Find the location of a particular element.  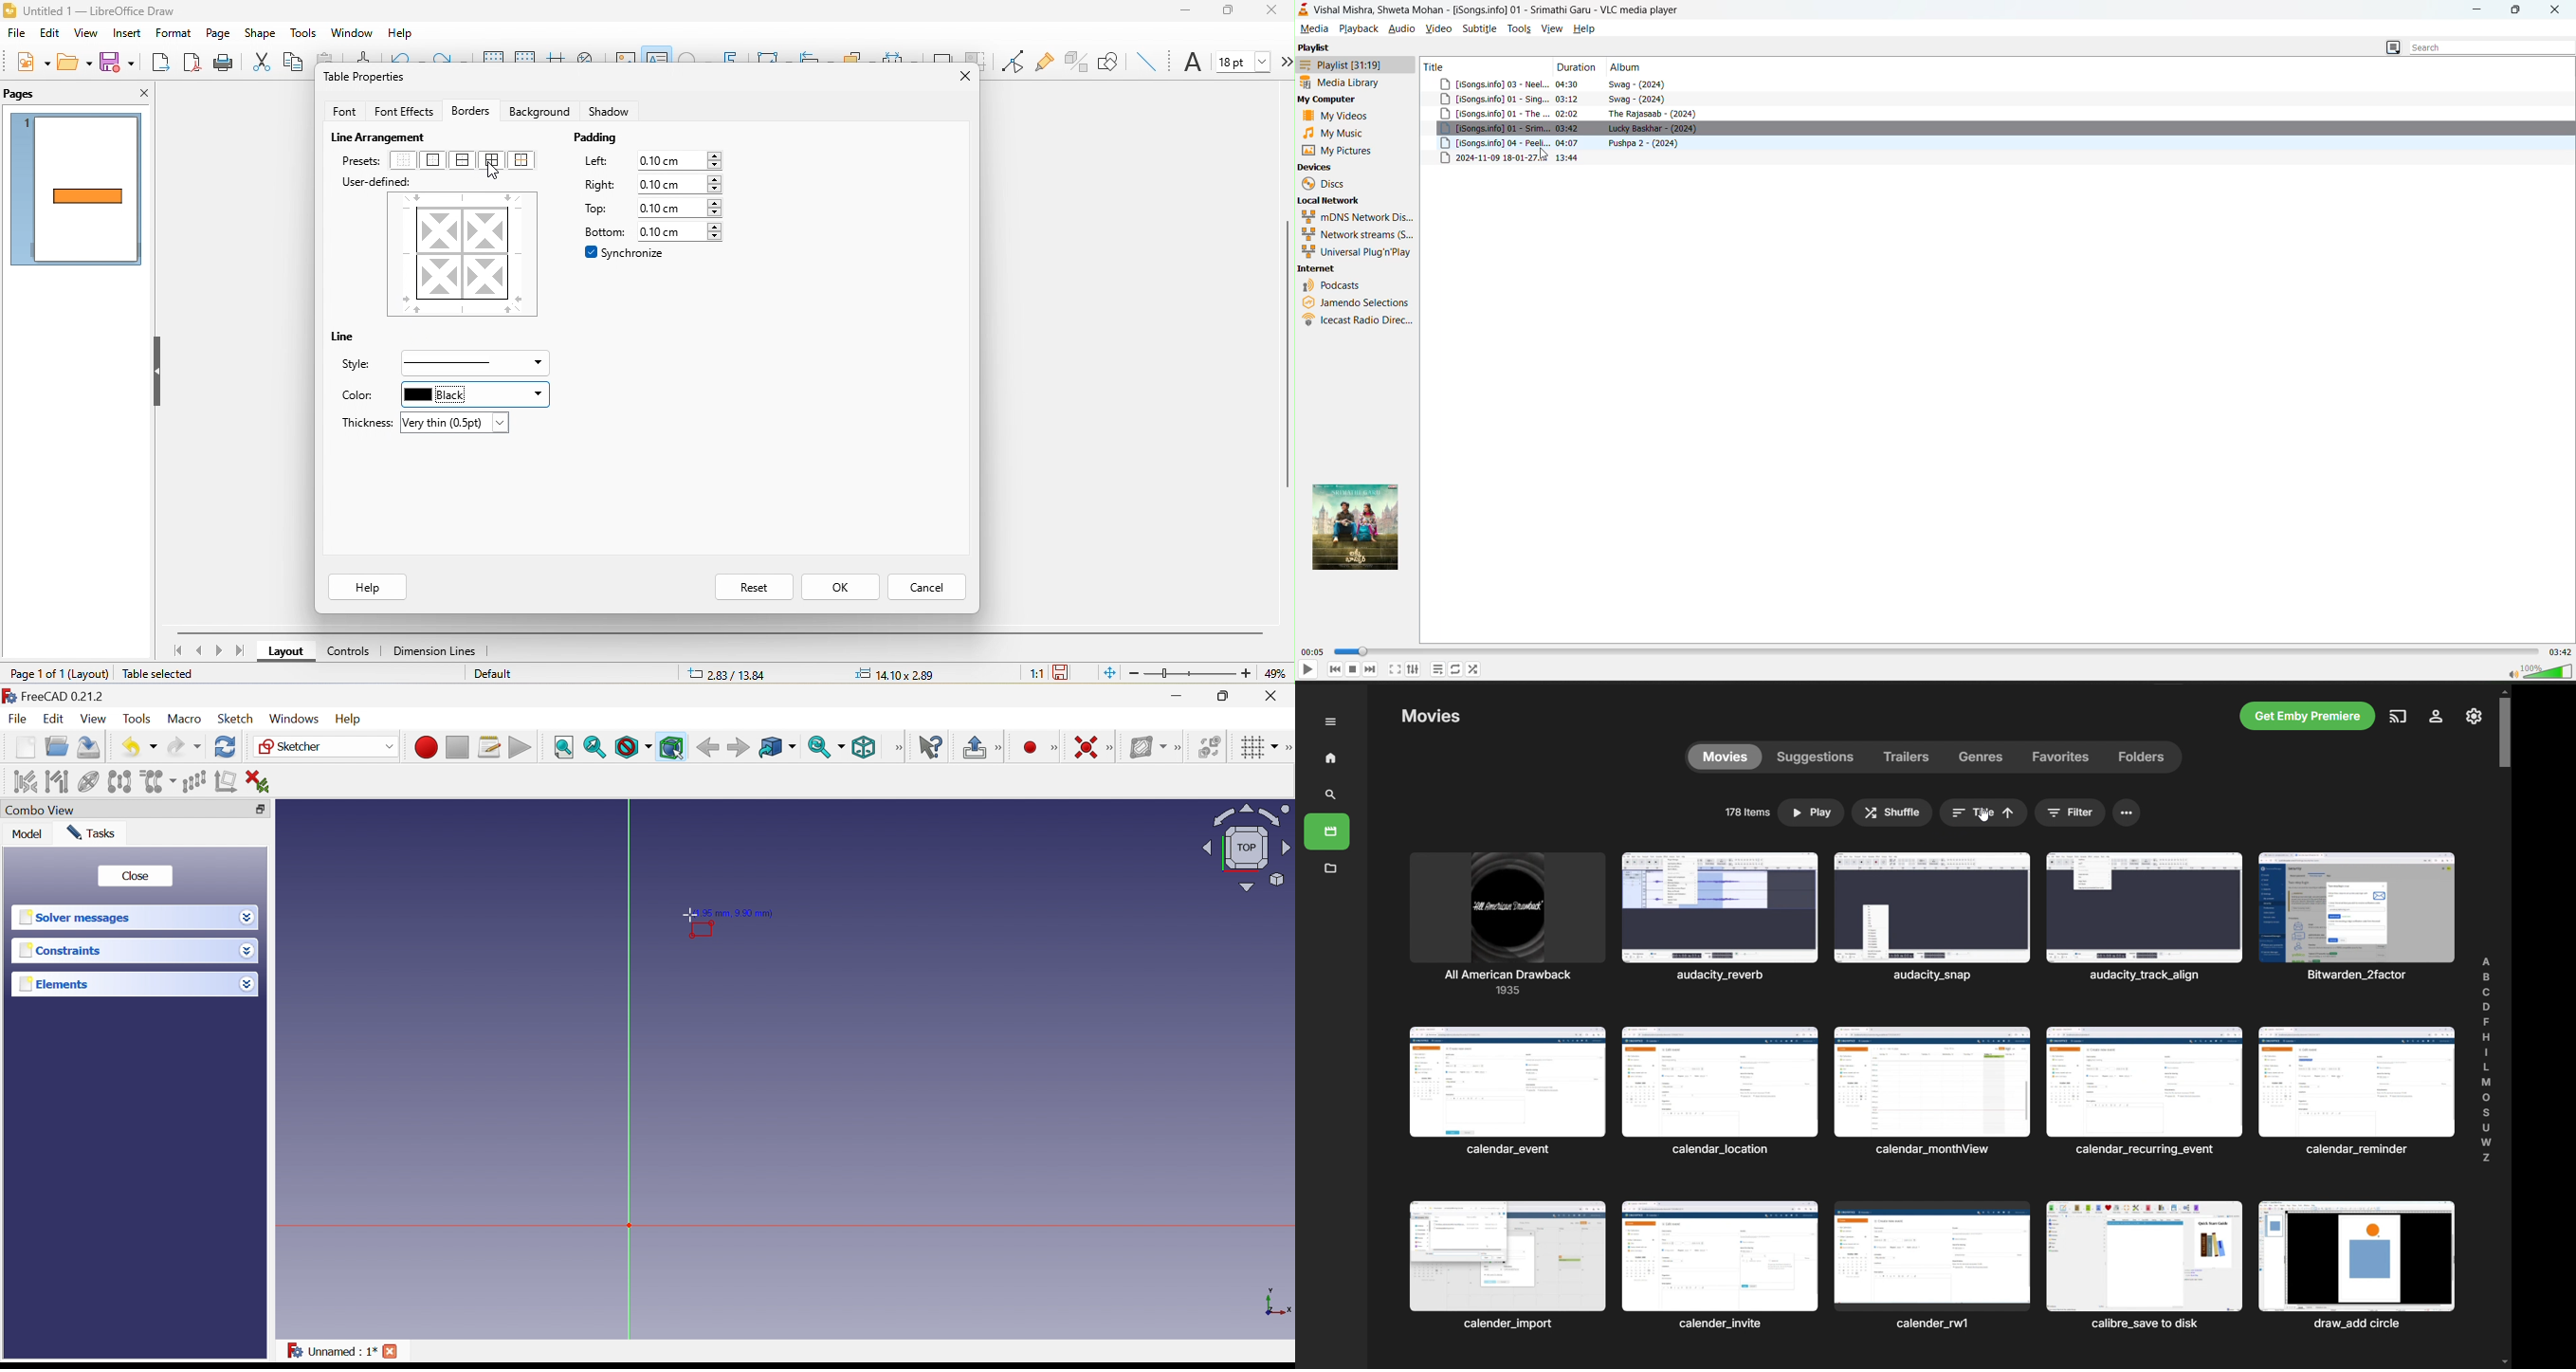

Close is located at coordinates (136, 877).